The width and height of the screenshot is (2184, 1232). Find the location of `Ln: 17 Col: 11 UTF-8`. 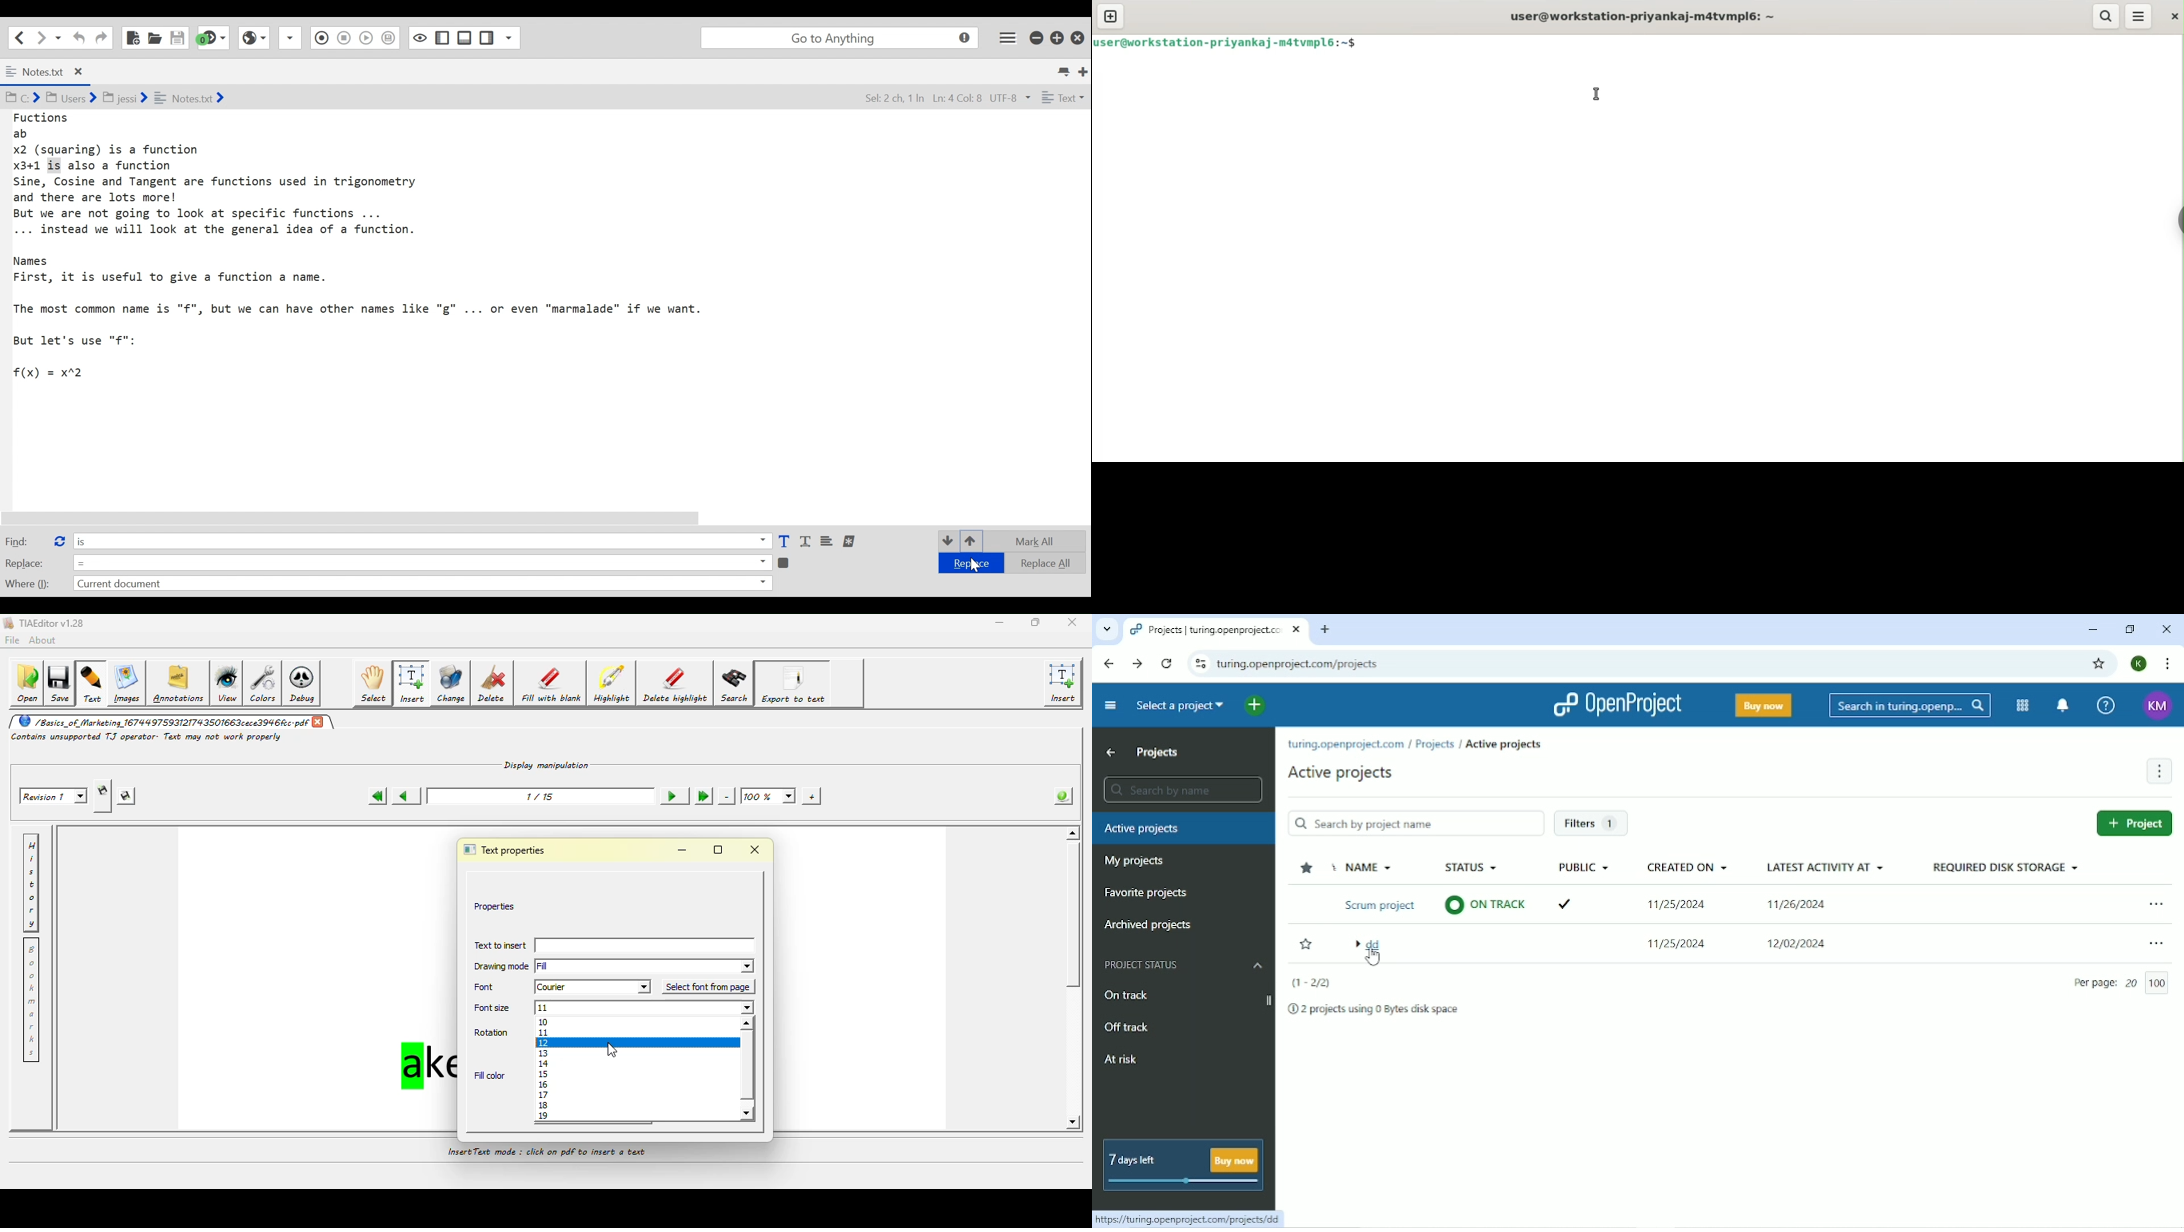

Ln: 17 Col: 11 UTF-8 is located at coordinates (980, 99).